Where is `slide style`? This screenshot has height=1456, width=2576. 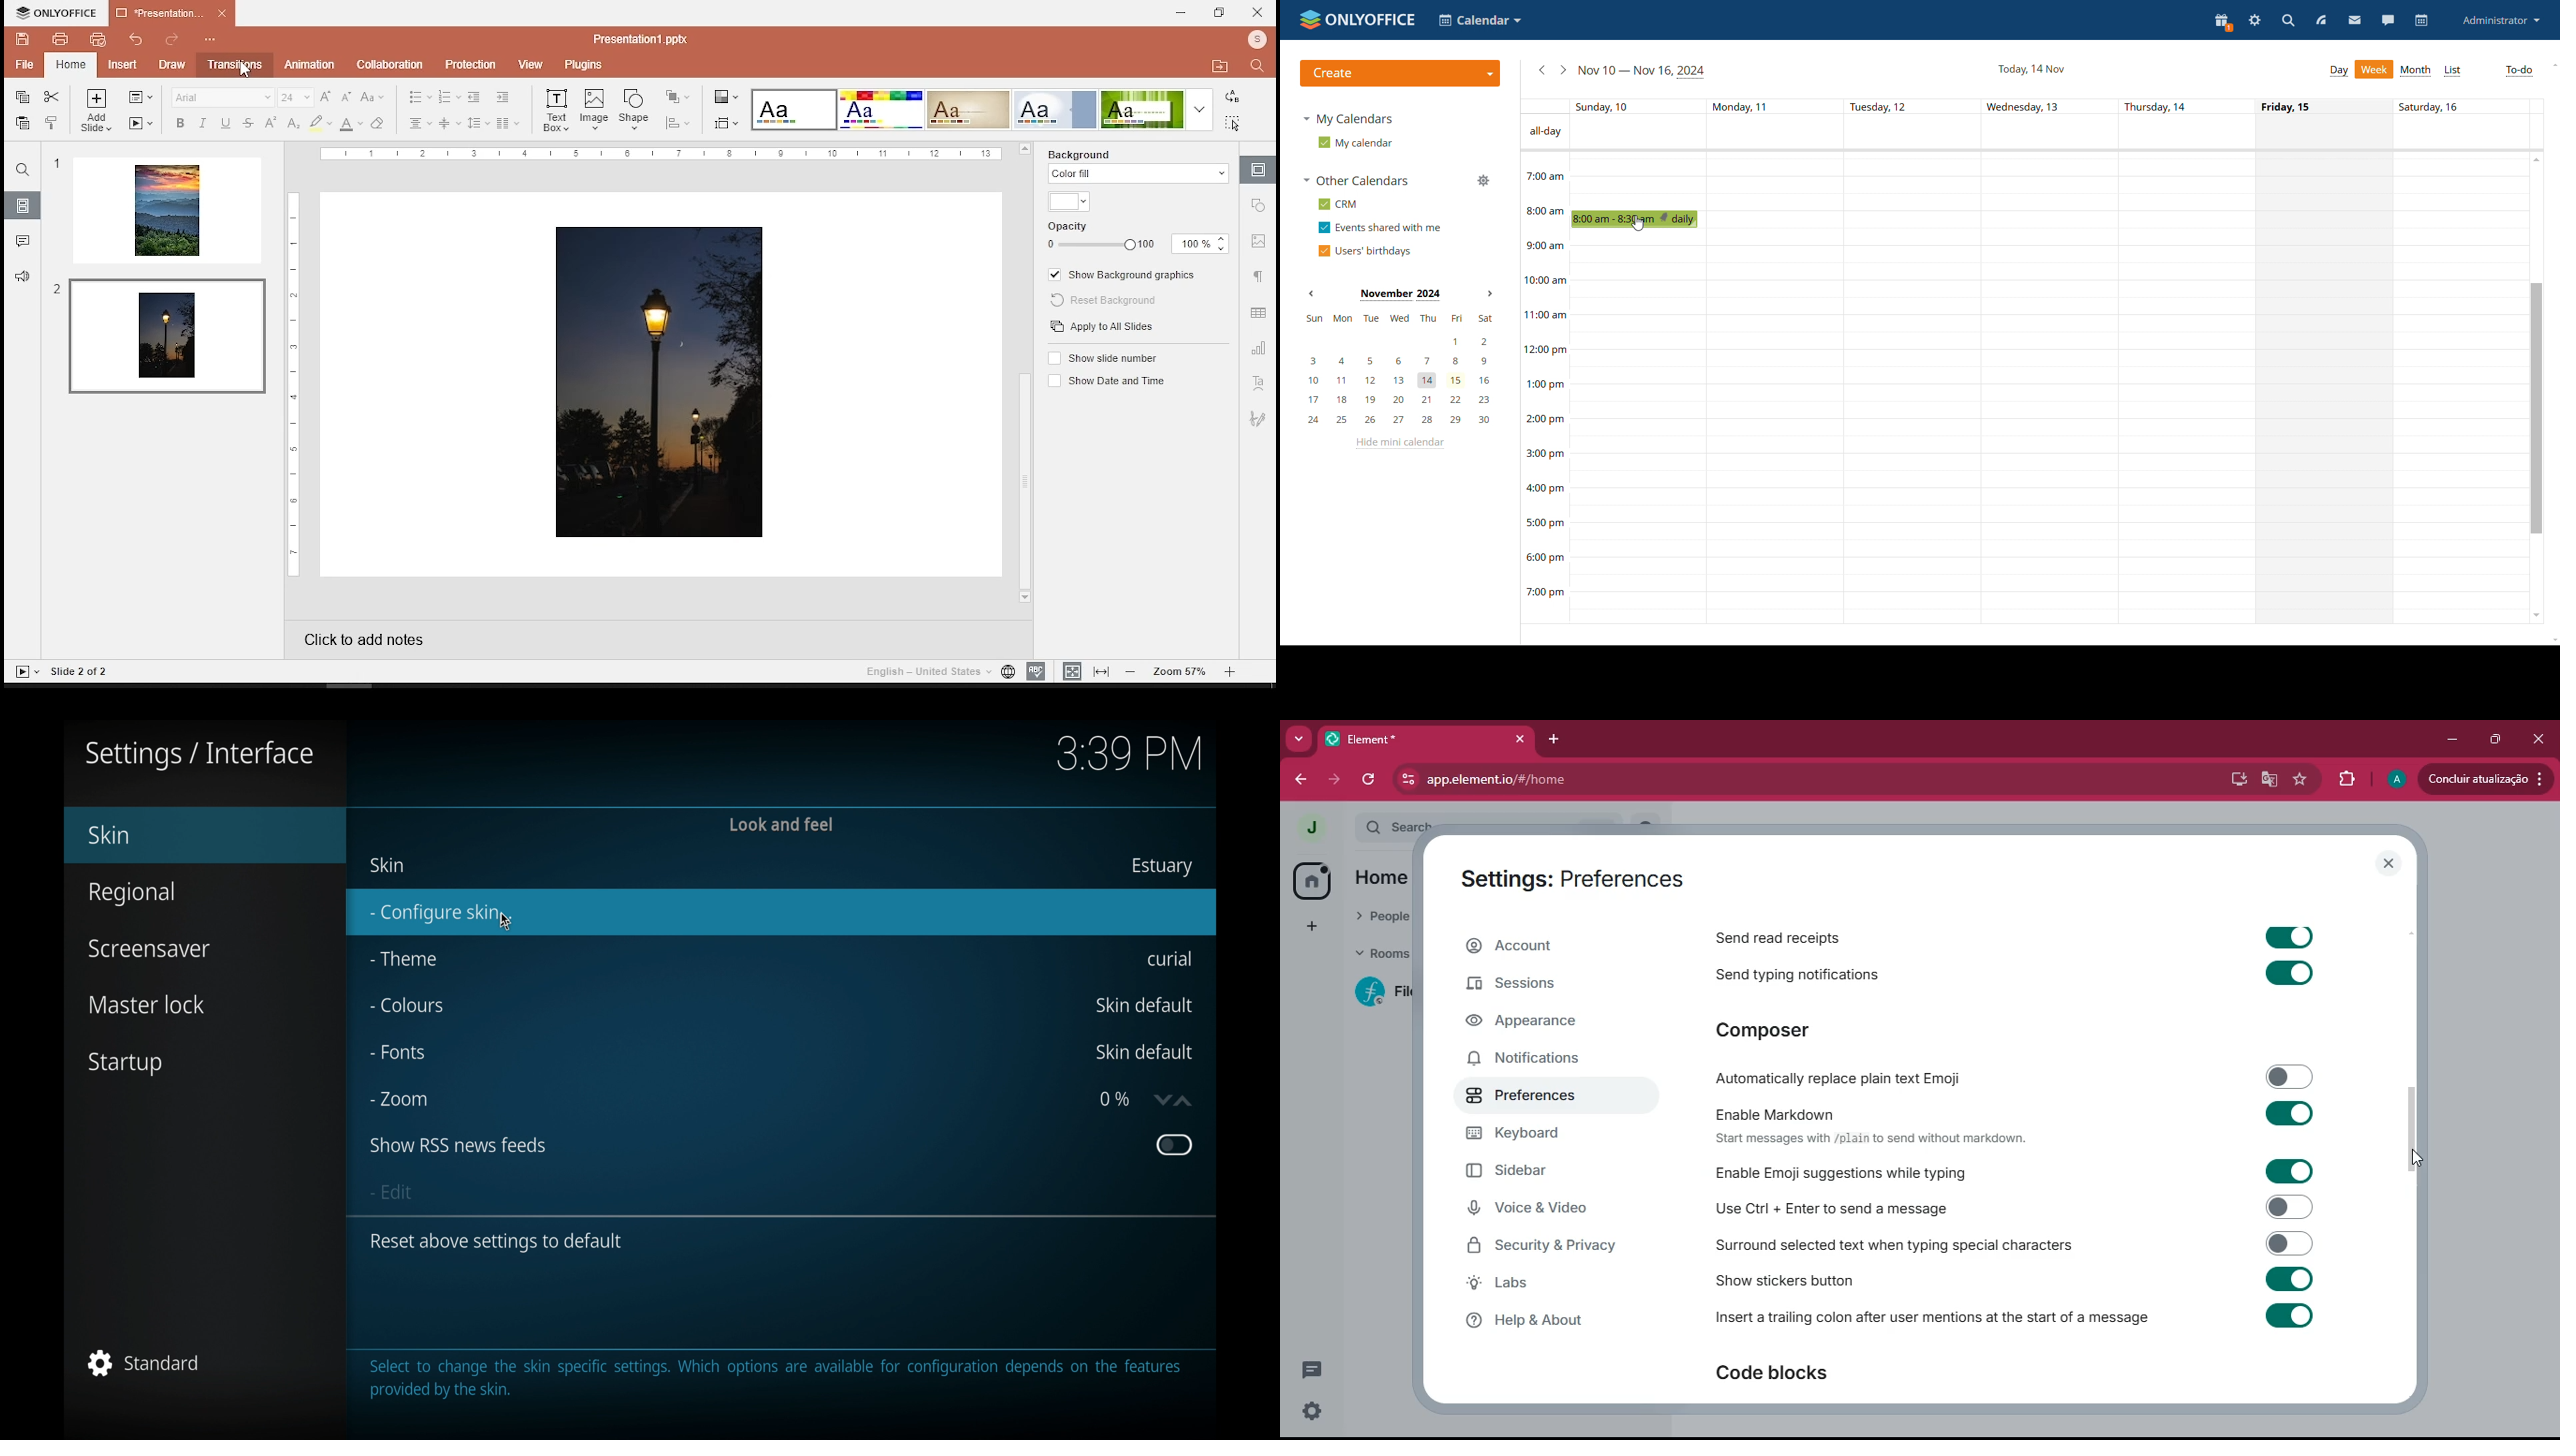 slide style is located at coordinates (968, 110).